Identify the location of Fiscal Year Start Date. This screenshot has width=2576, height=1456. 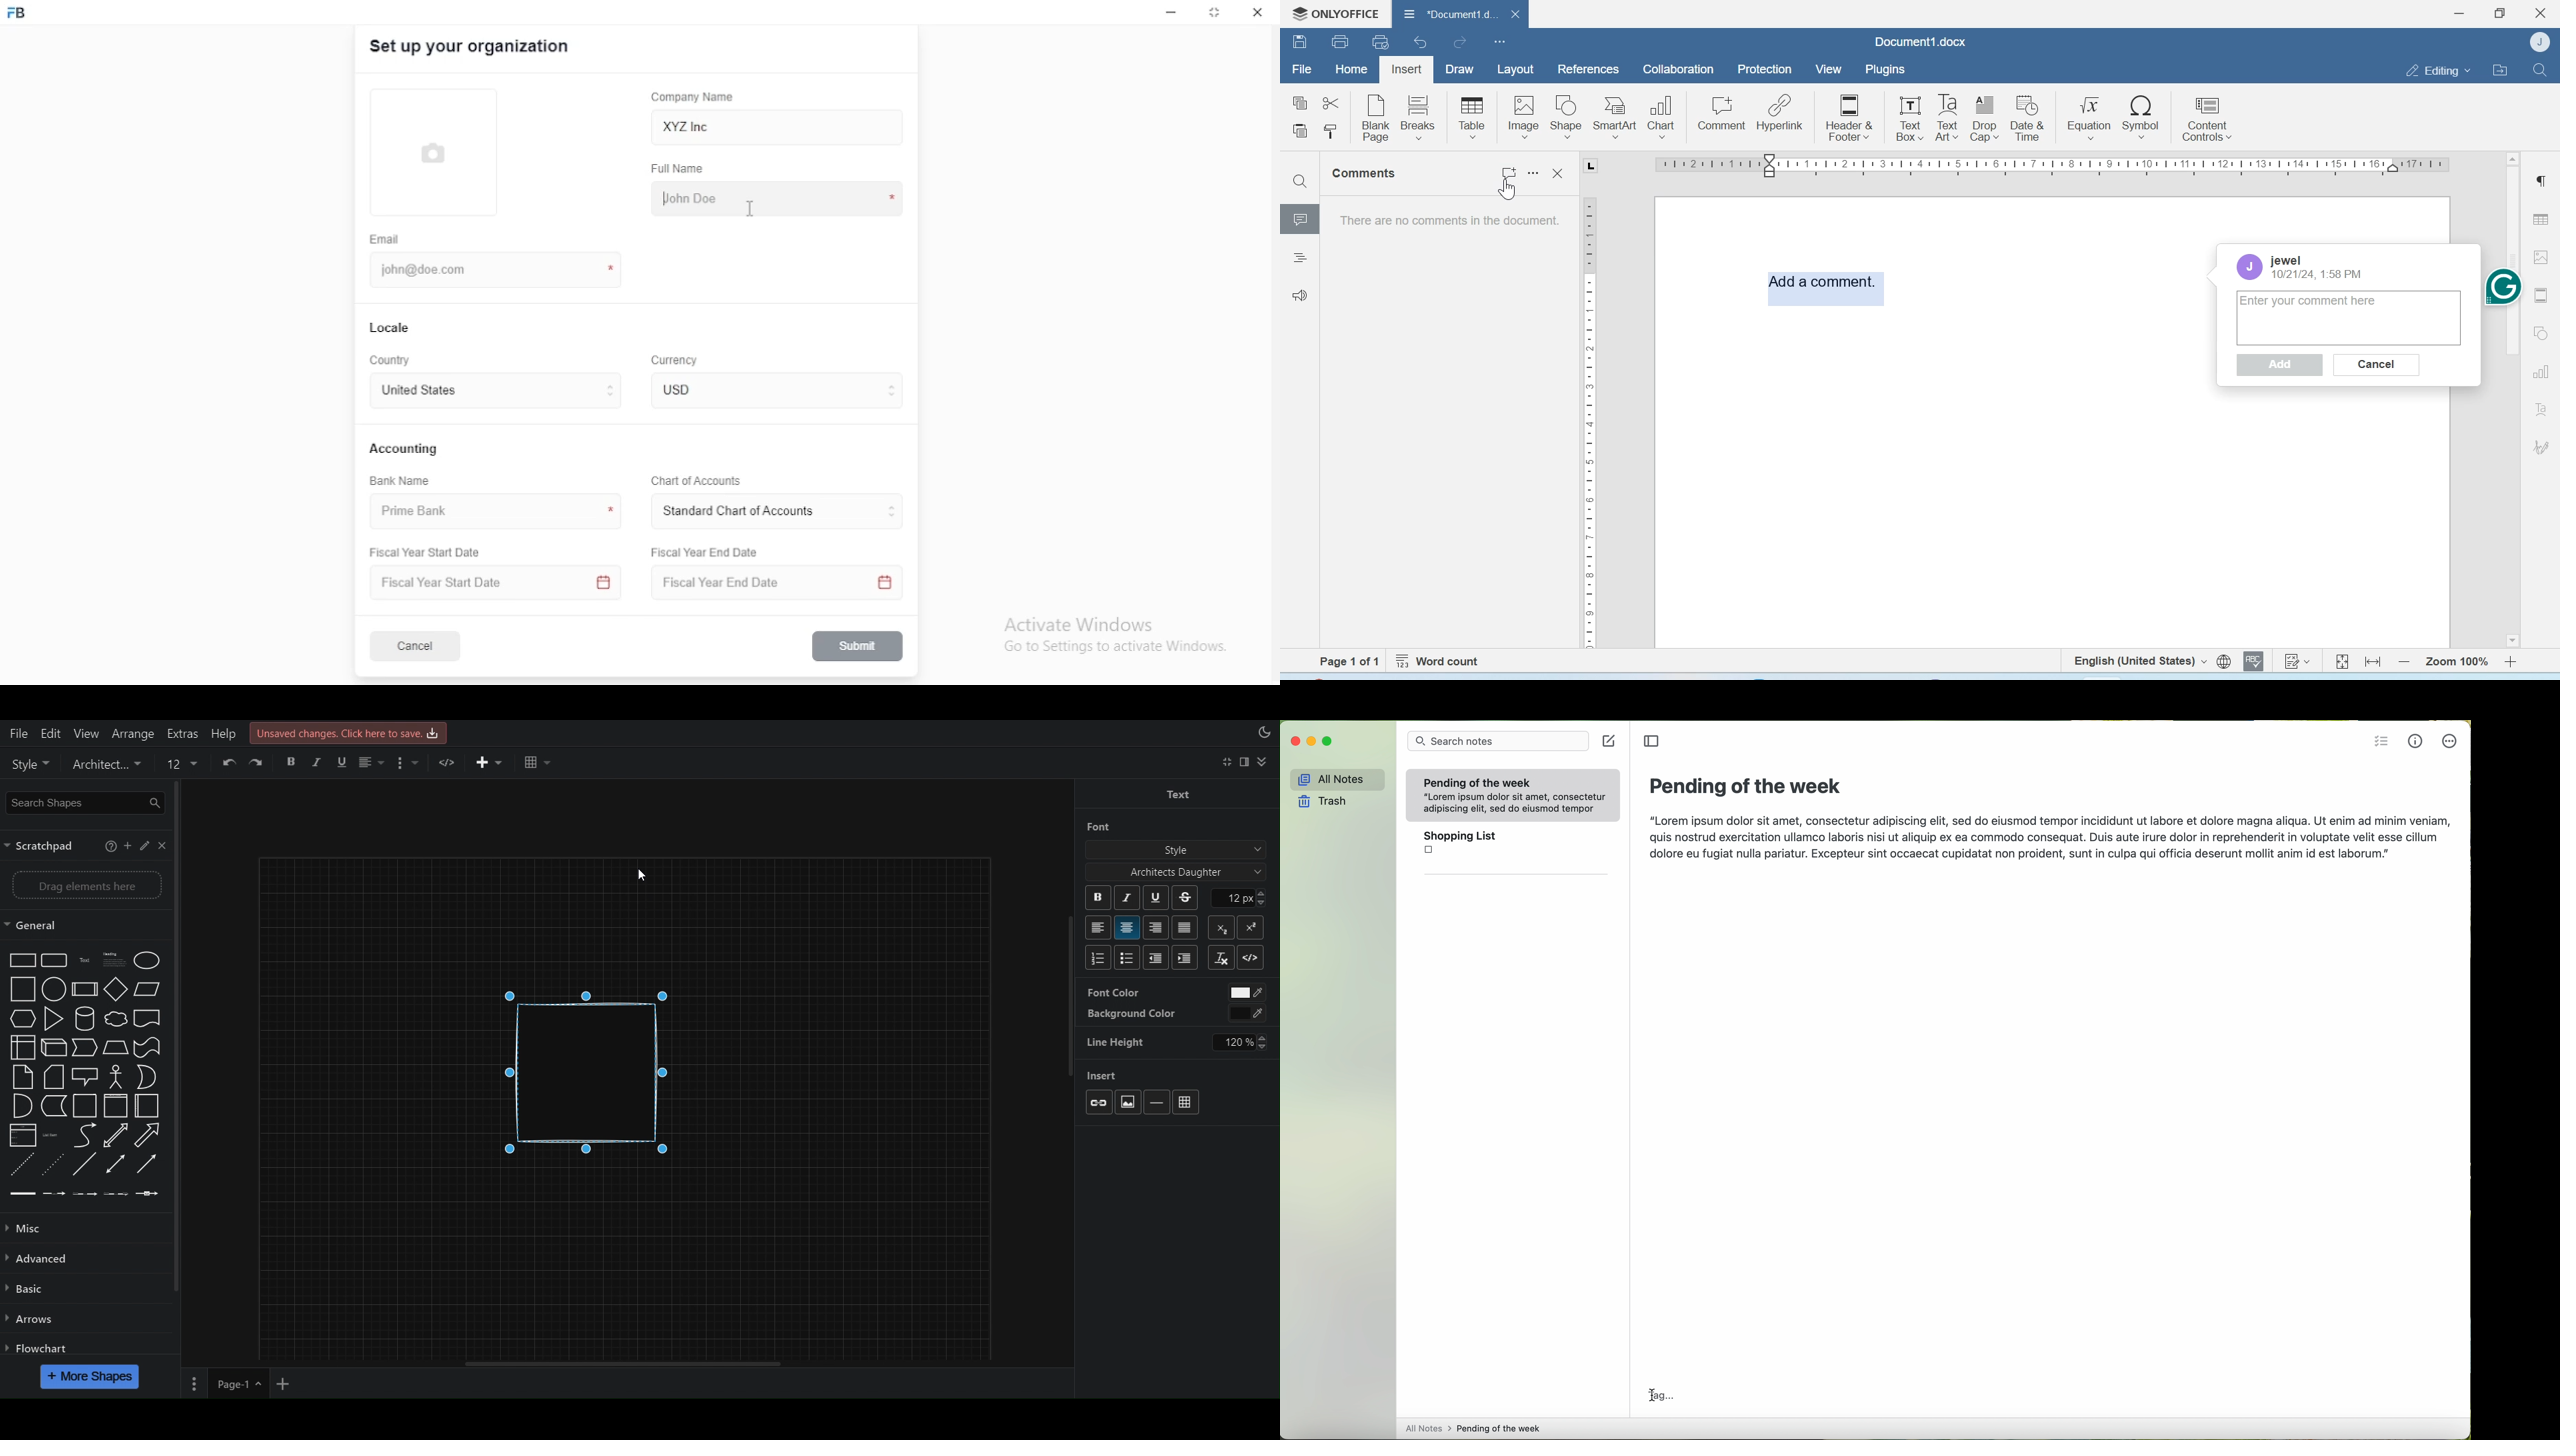
(498, 583).